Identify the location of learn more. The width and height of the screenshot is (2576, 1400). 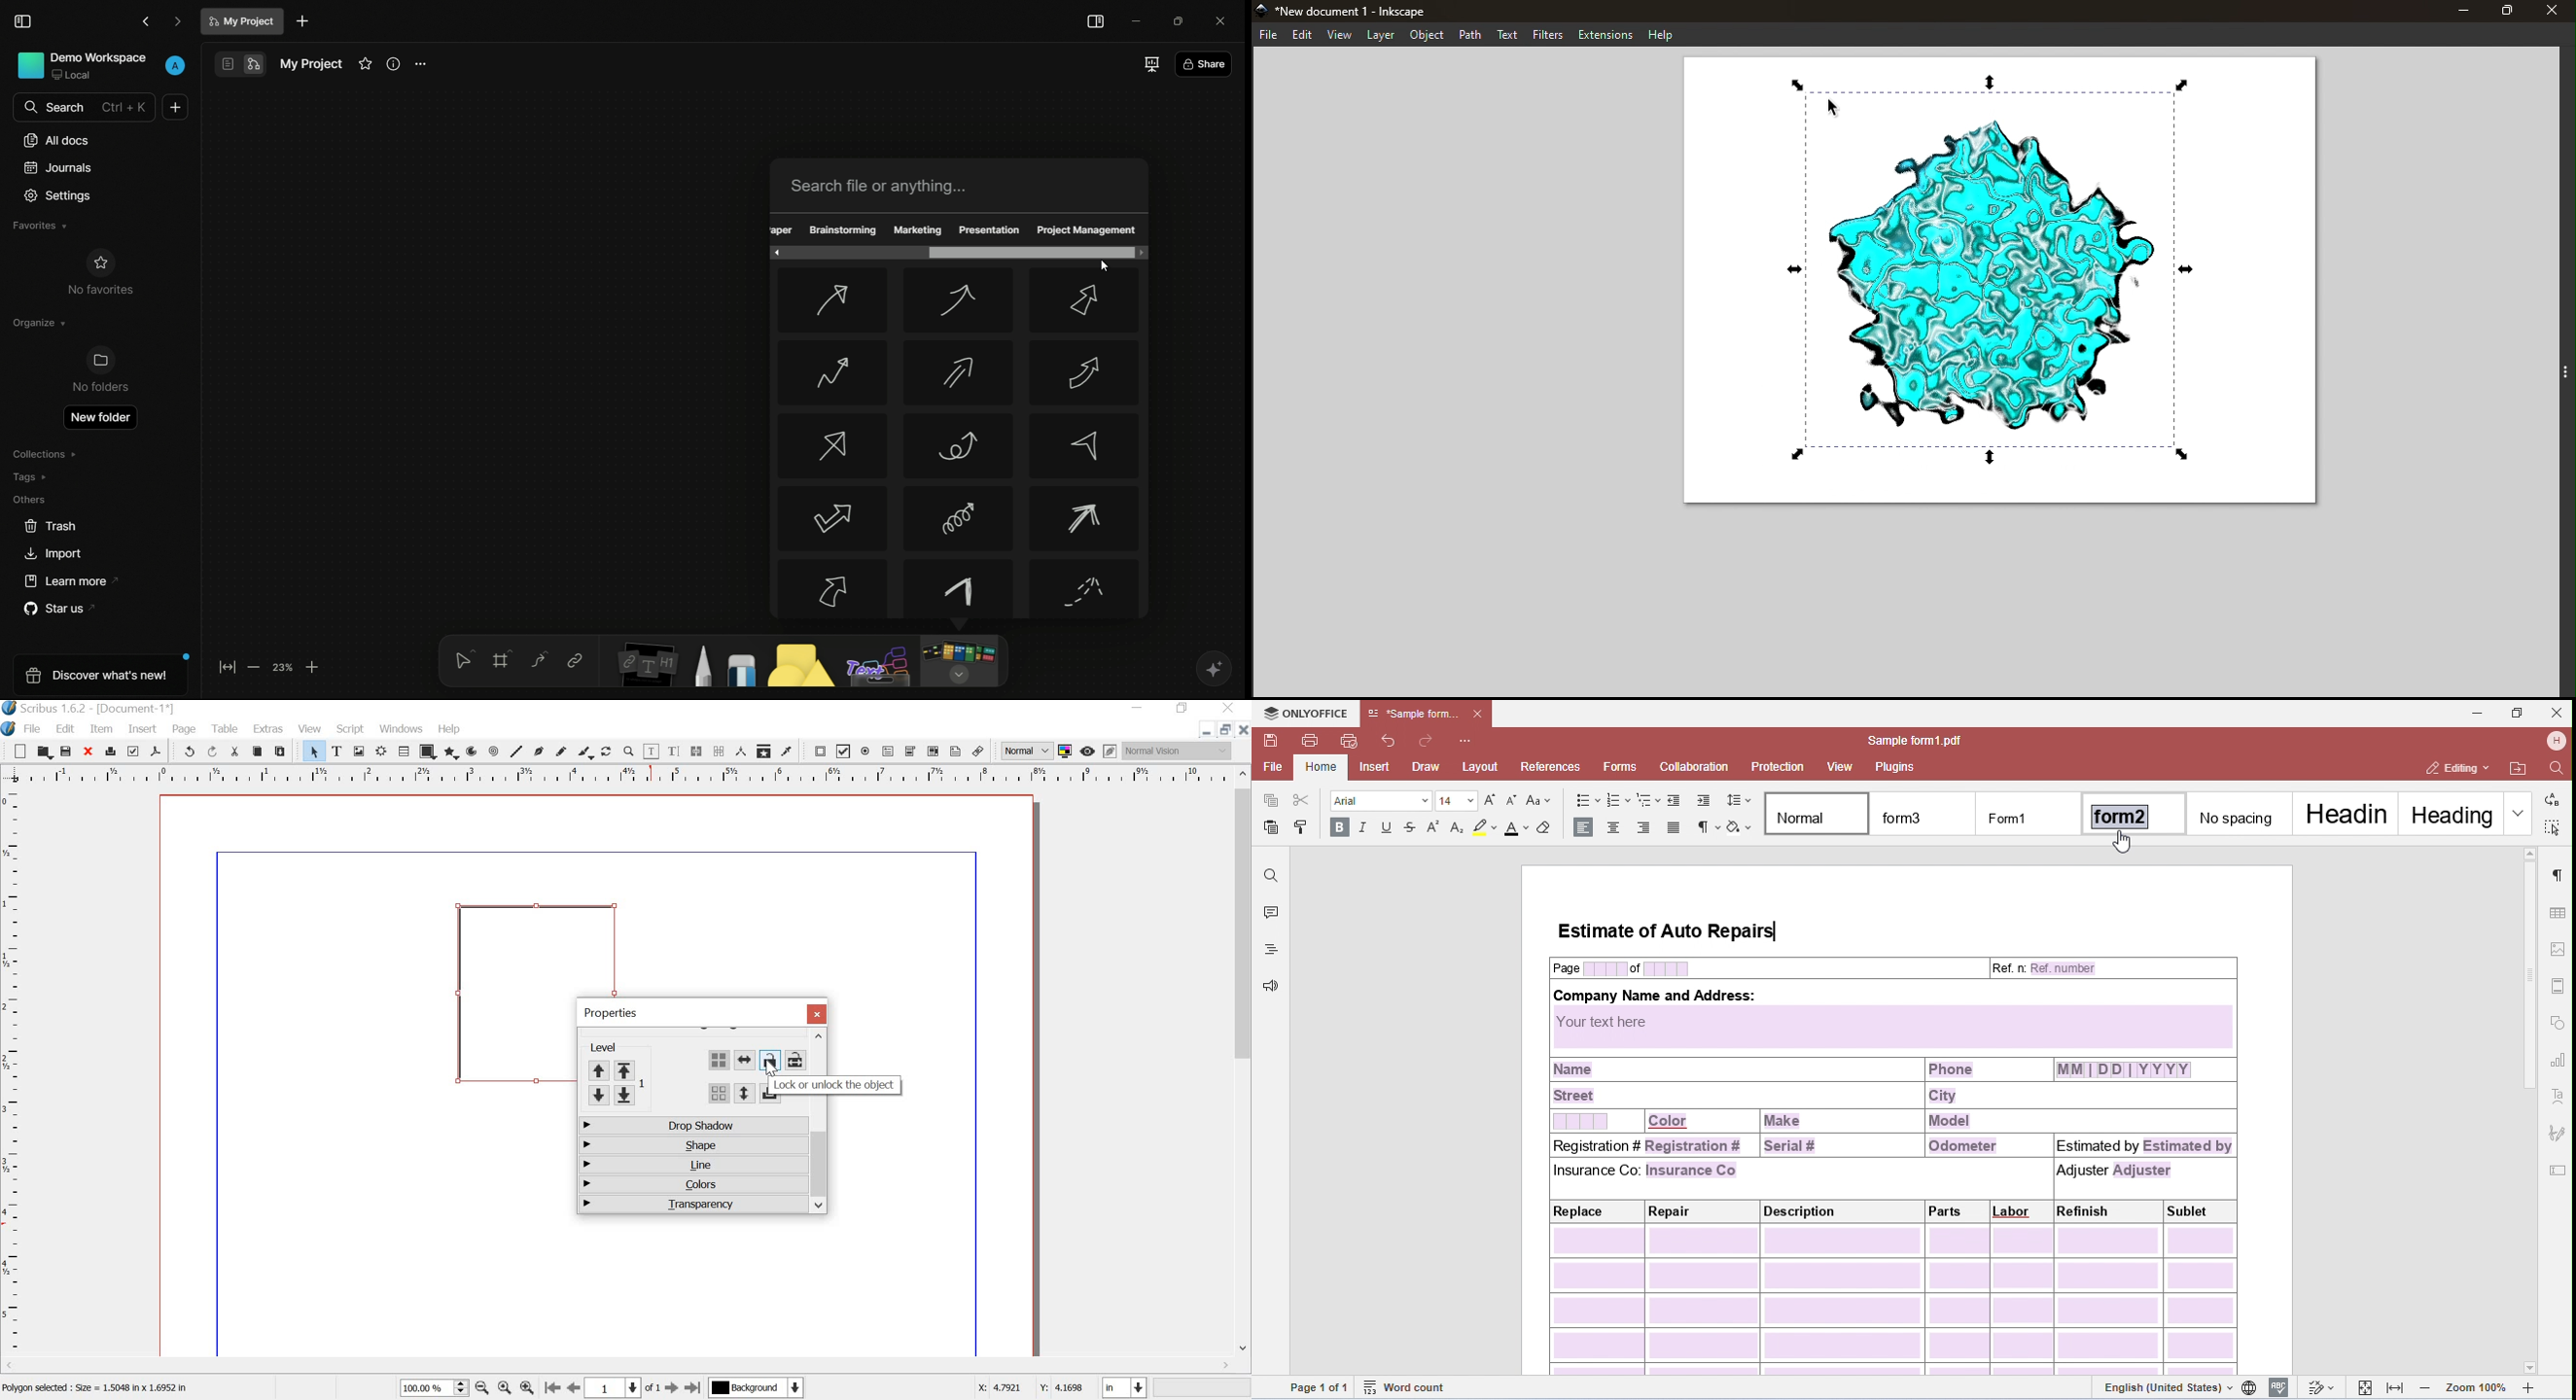
(74, 581).